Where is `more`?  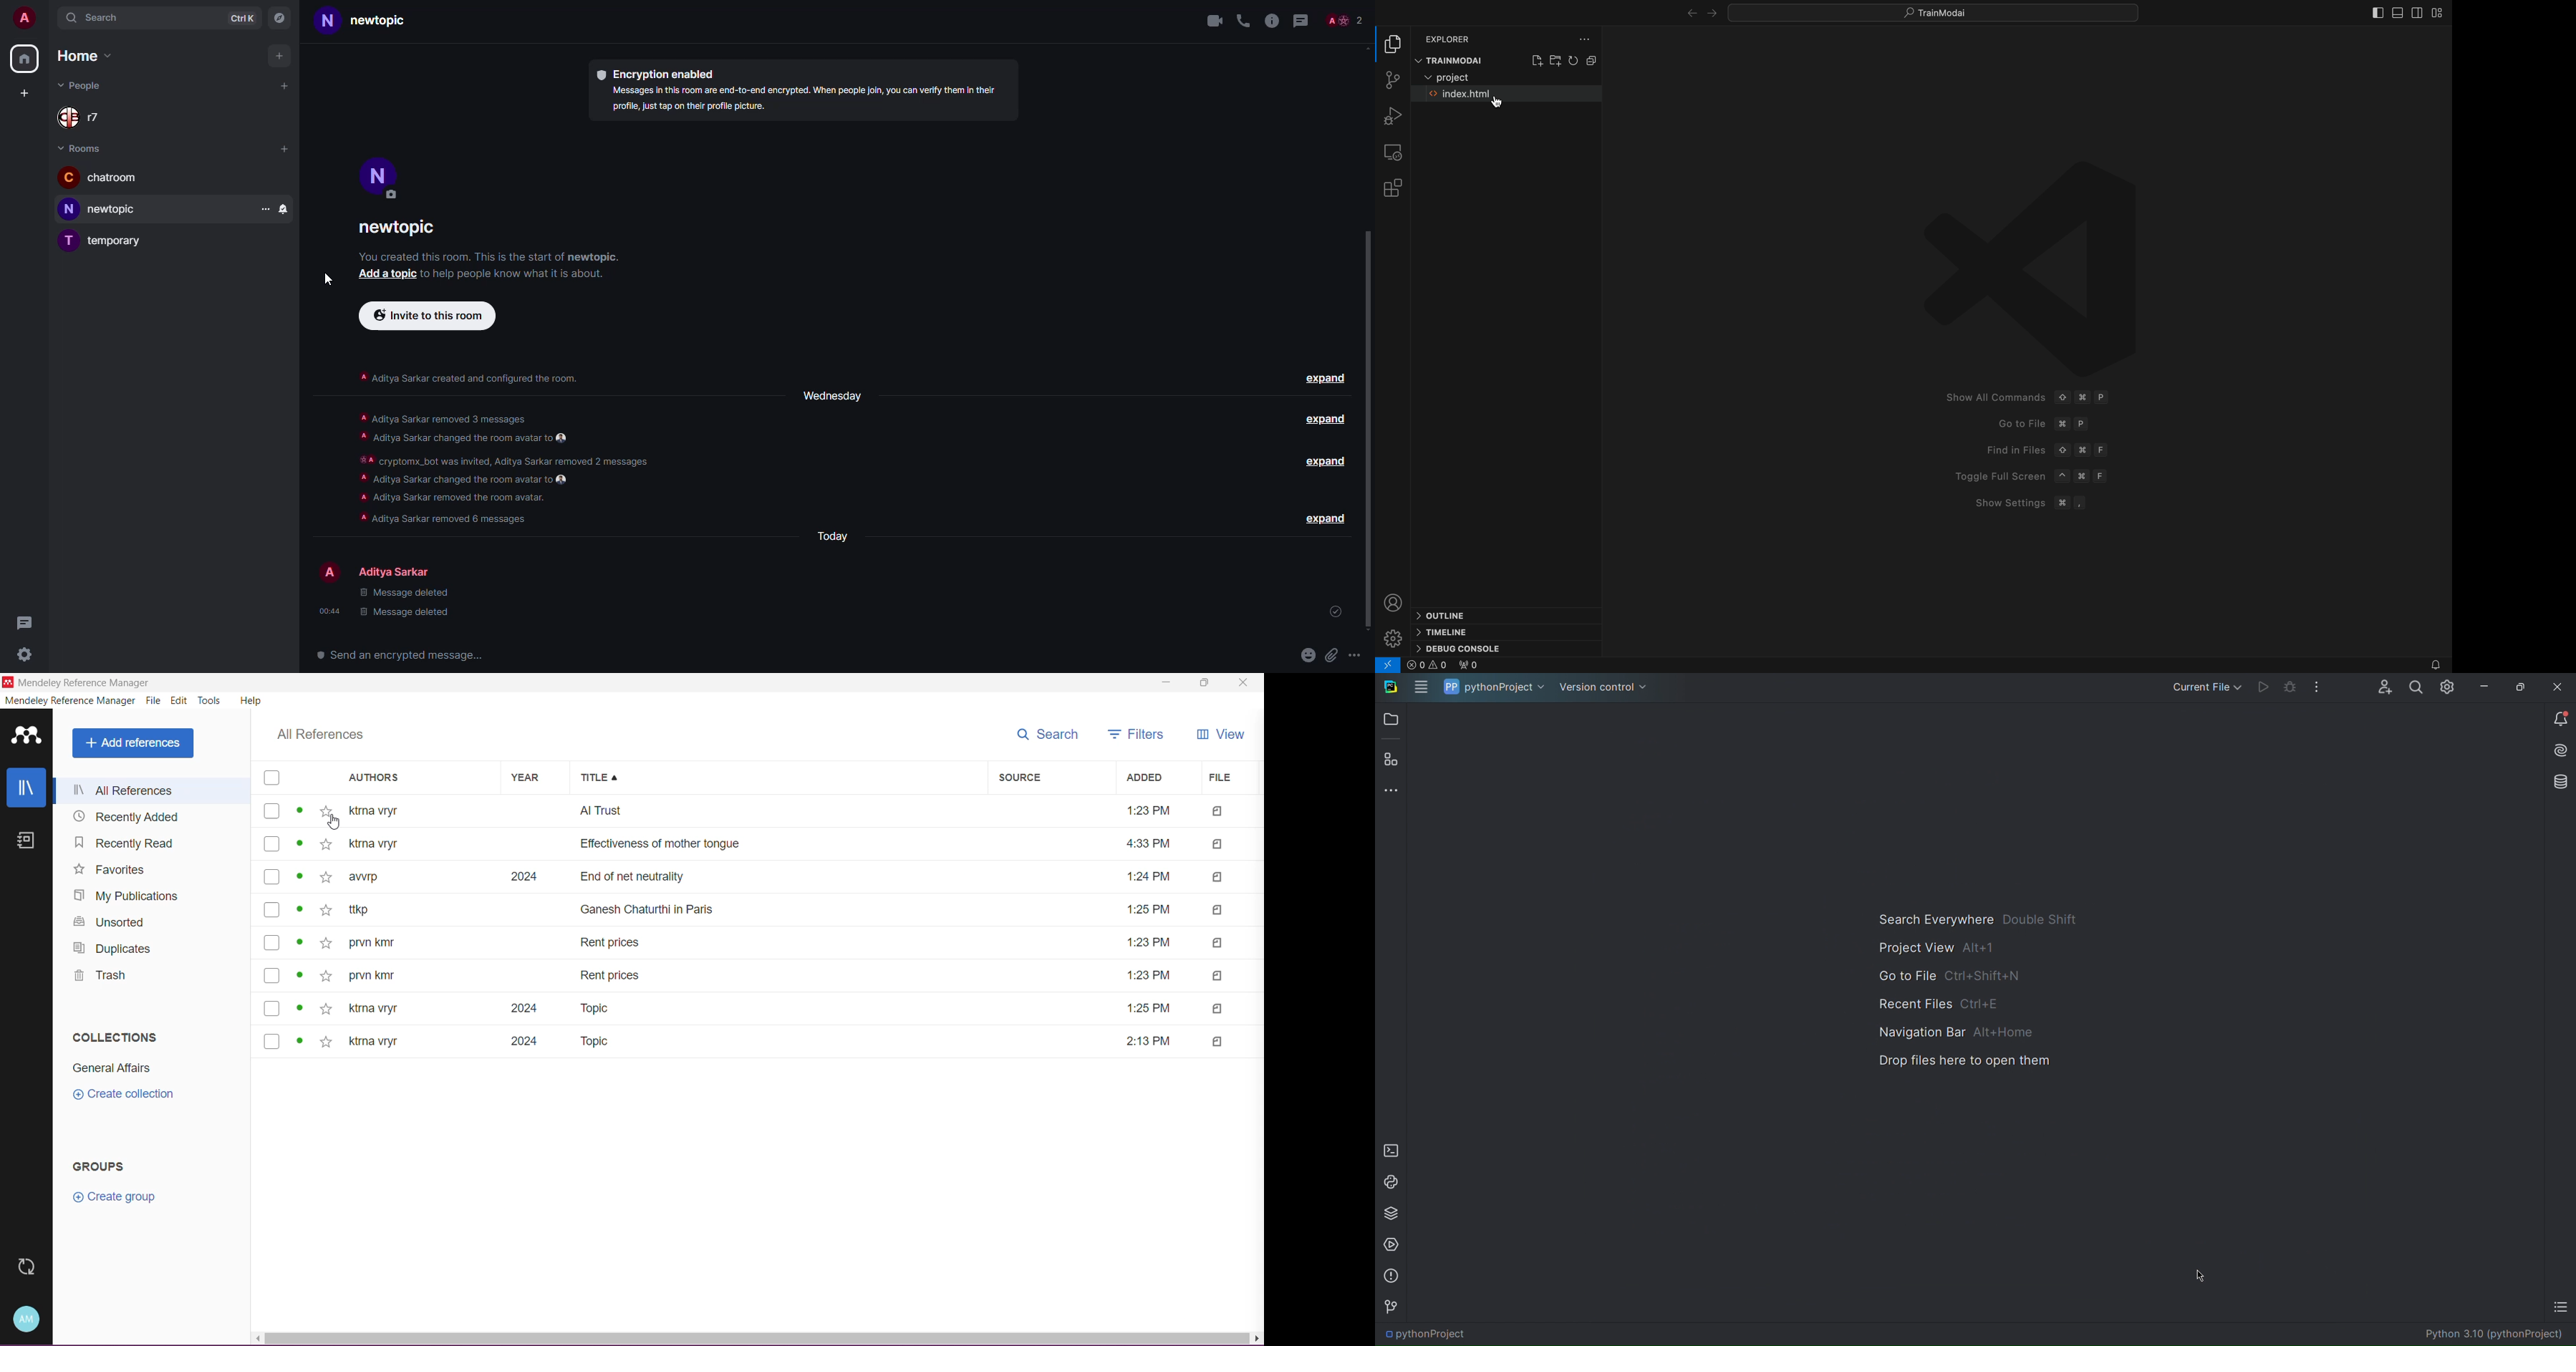
more is located at coordinates (261, 206).